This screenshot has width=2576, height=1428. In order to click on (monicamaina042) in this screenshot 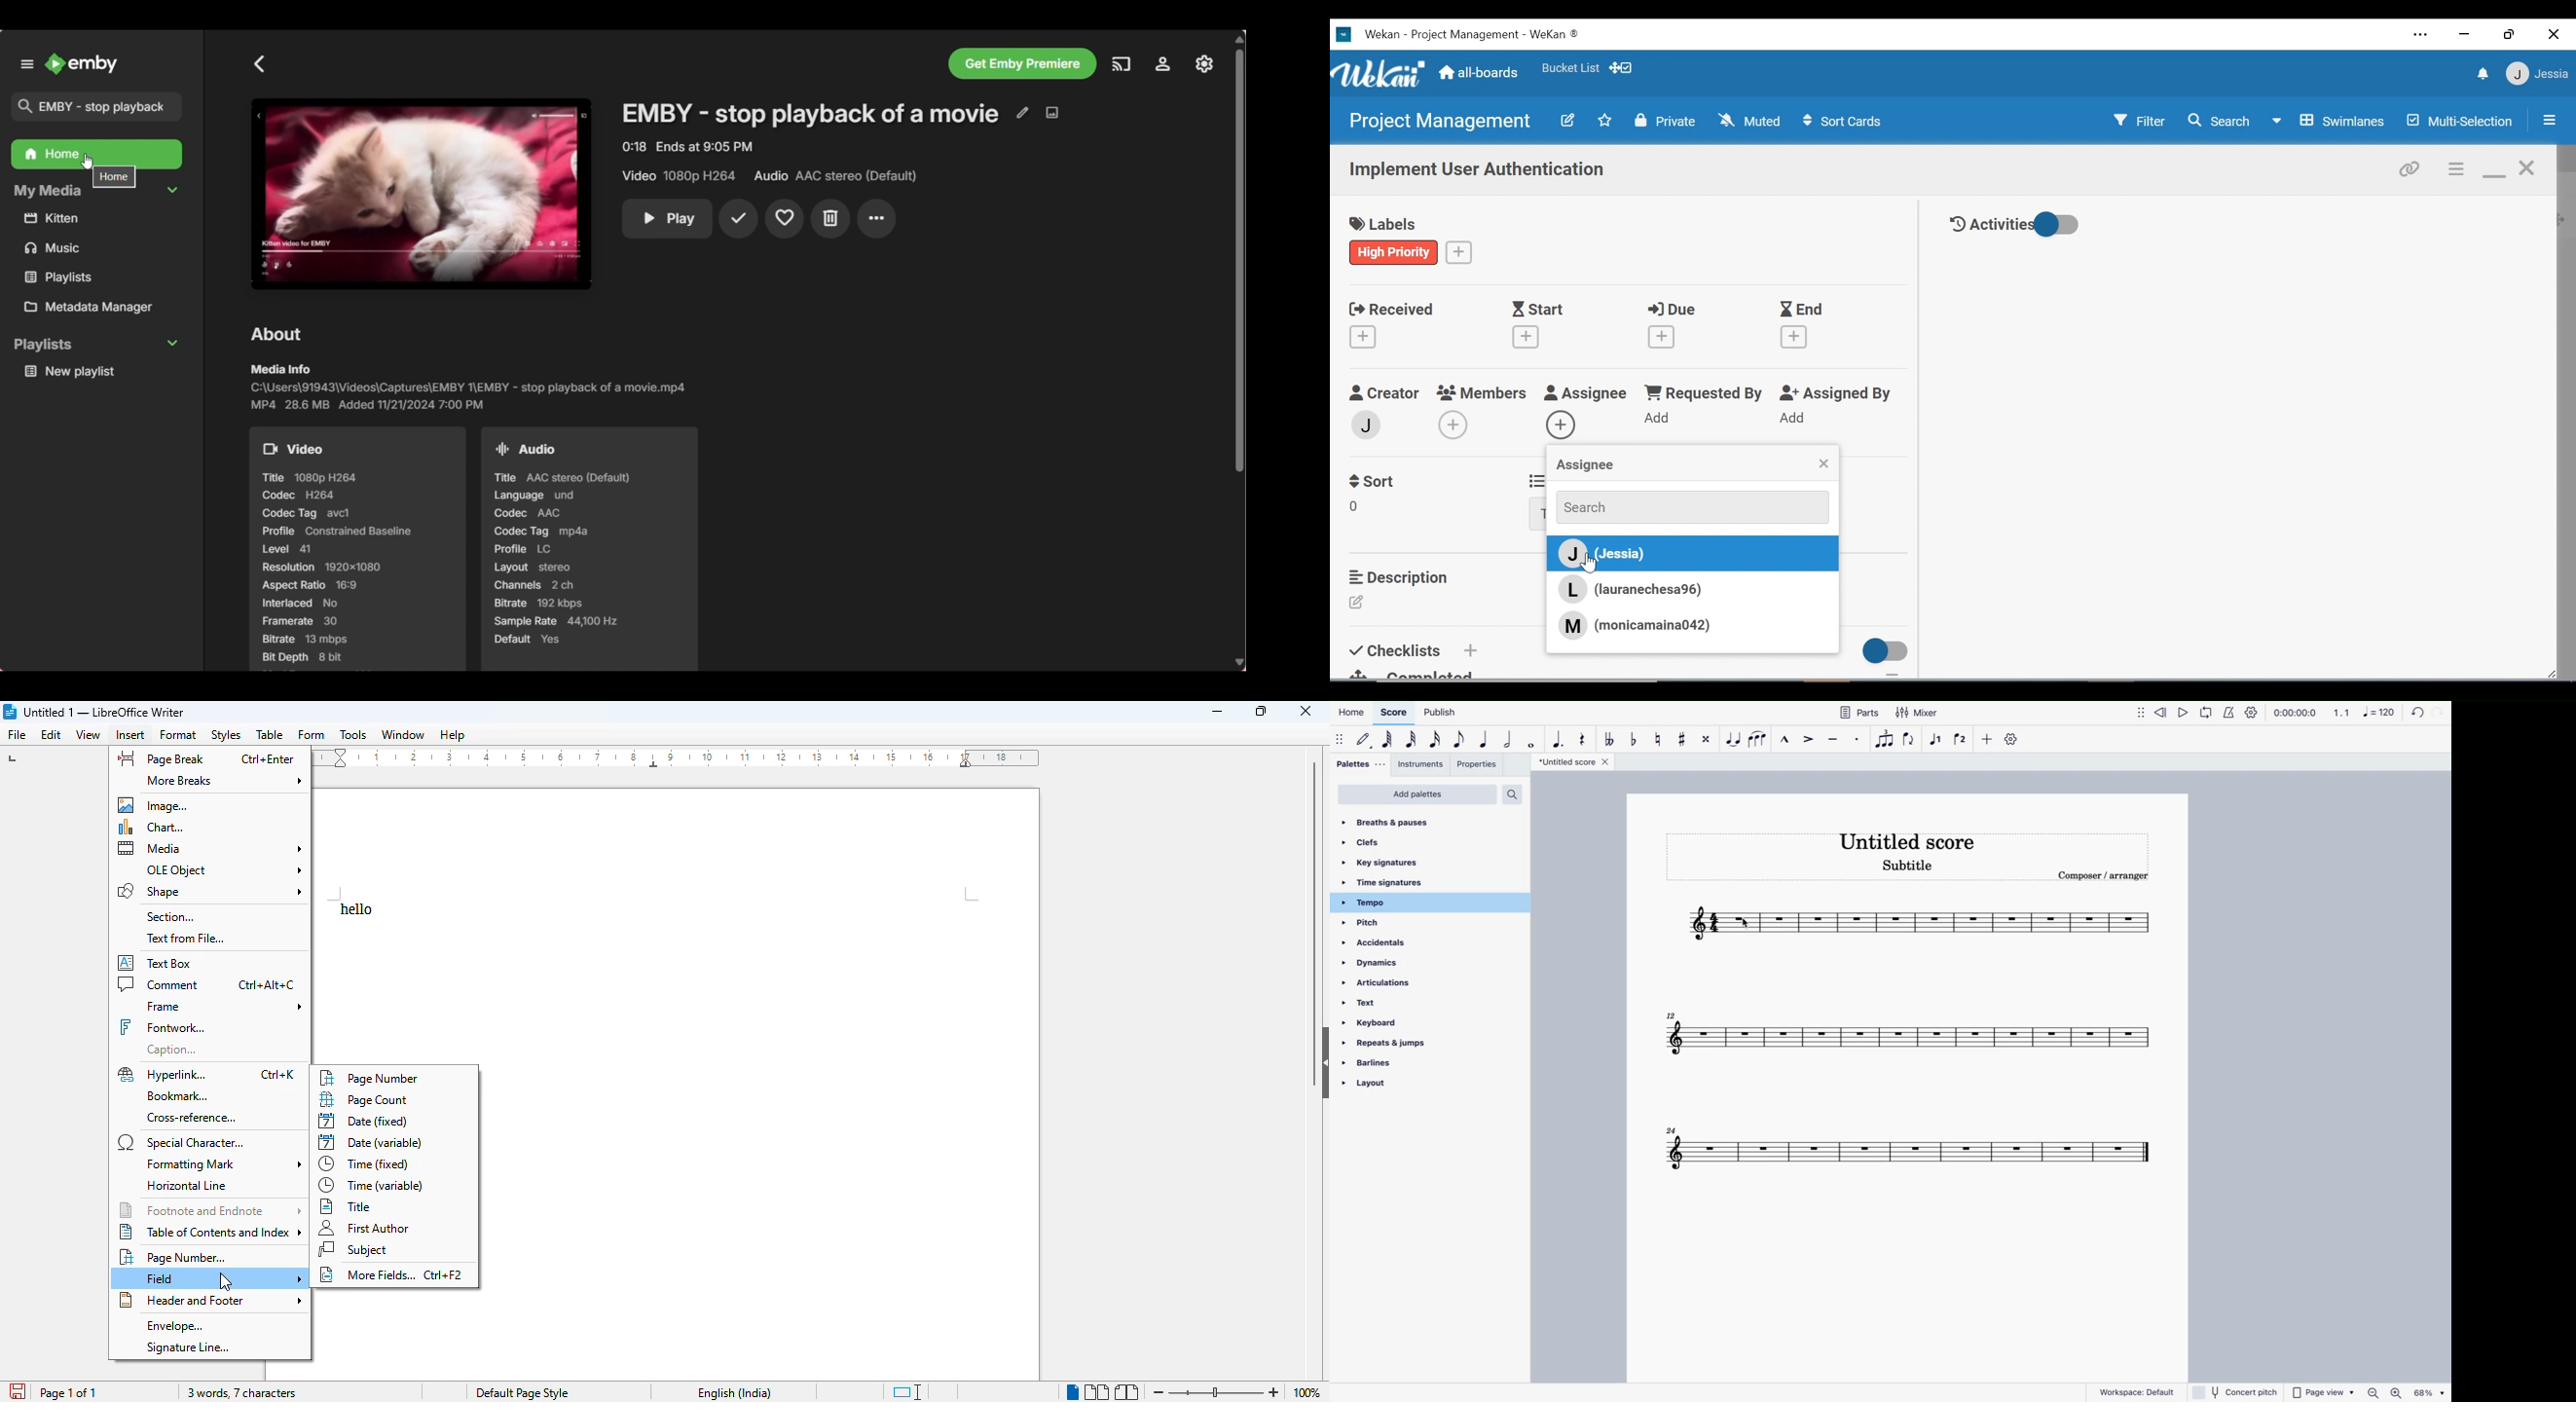, I will do `click(1634, 624)`.